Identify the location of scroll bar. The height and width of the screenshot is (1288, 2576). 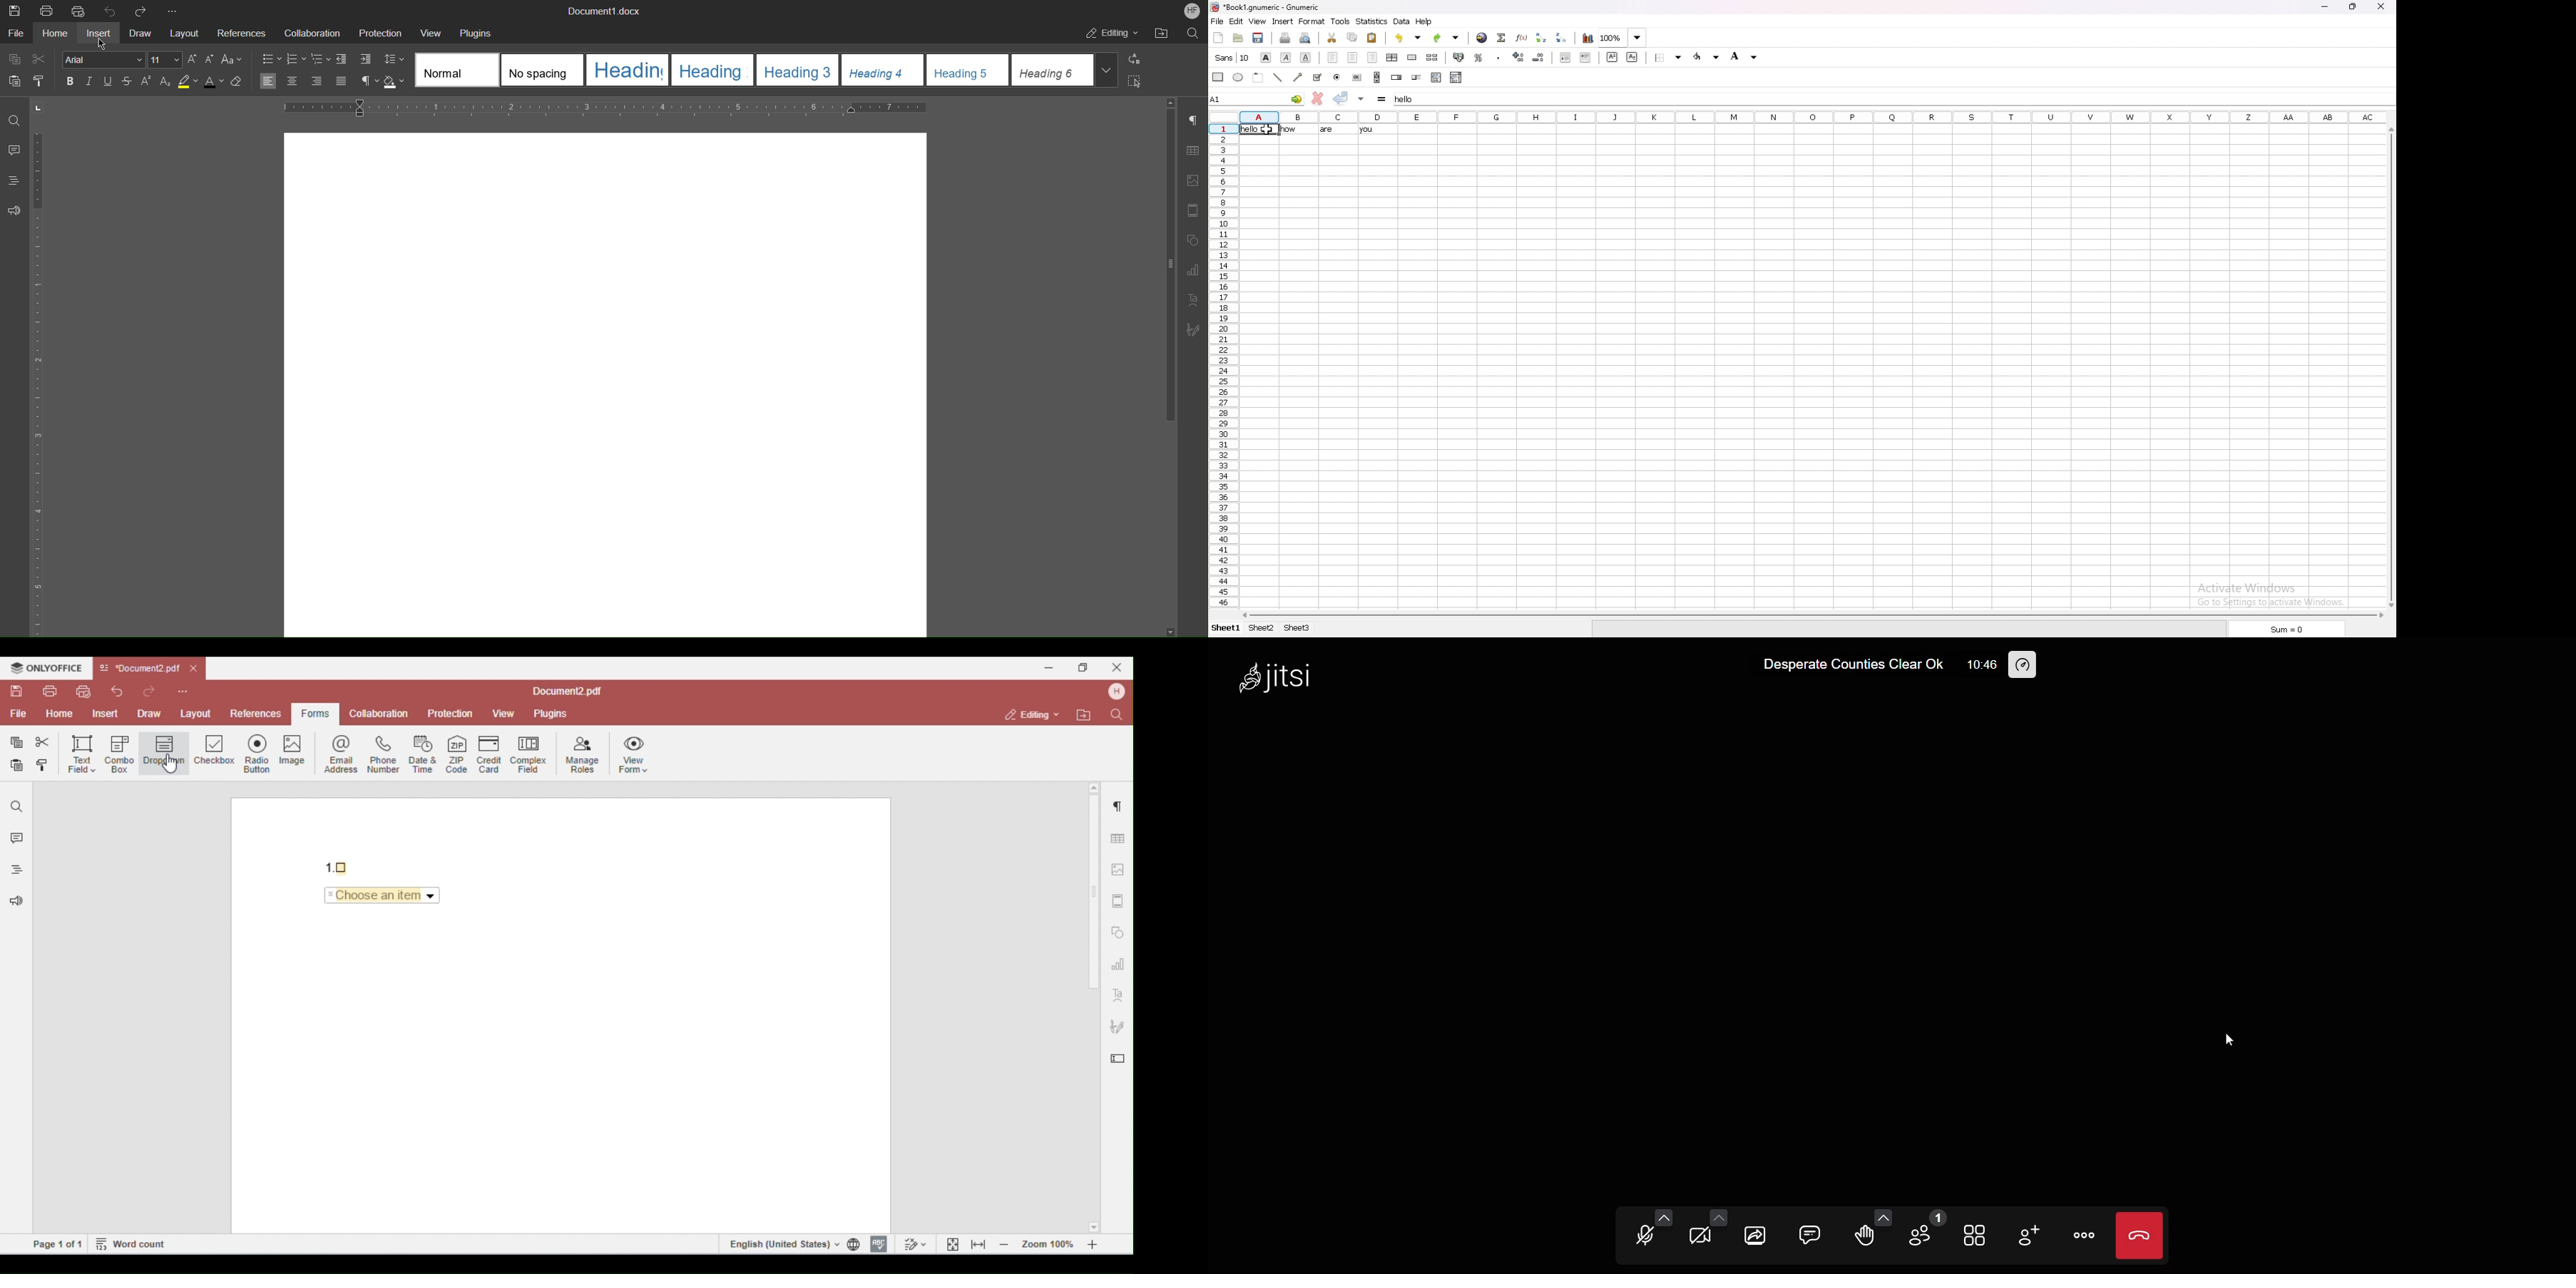
(2390, 366).